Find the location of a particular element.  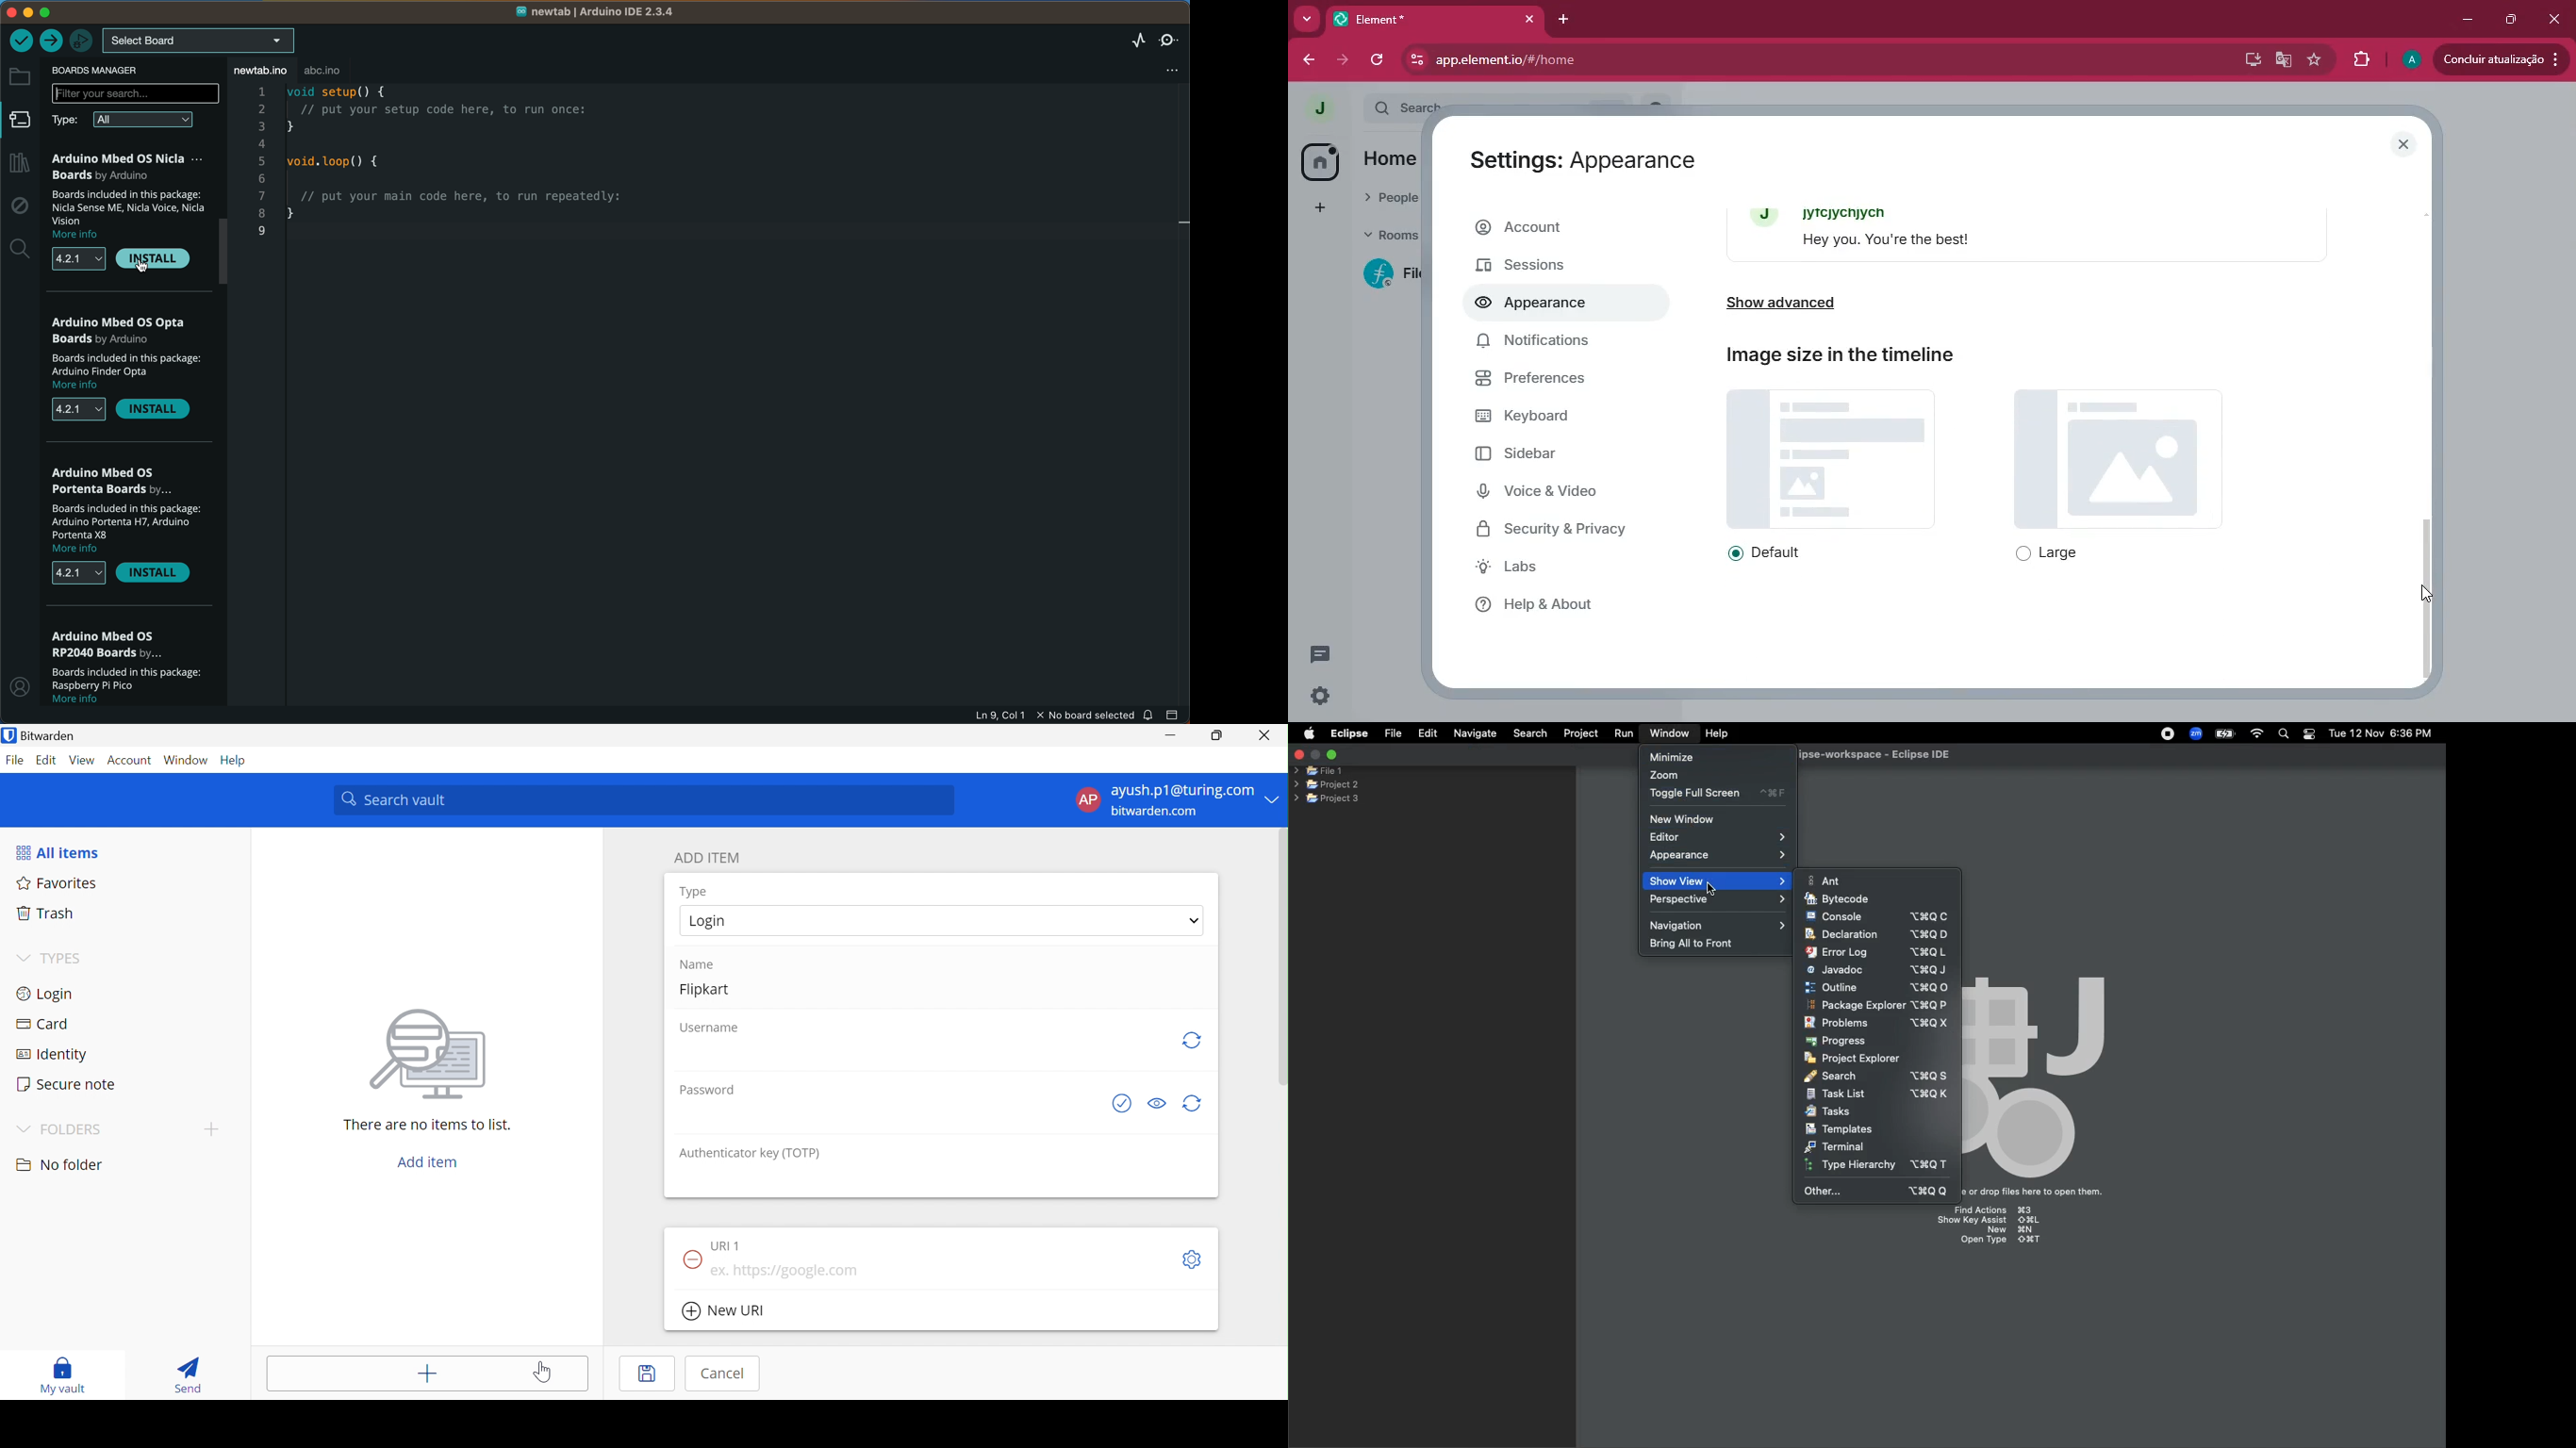

eg. https://google.com is located at coordinates (785, 1272).